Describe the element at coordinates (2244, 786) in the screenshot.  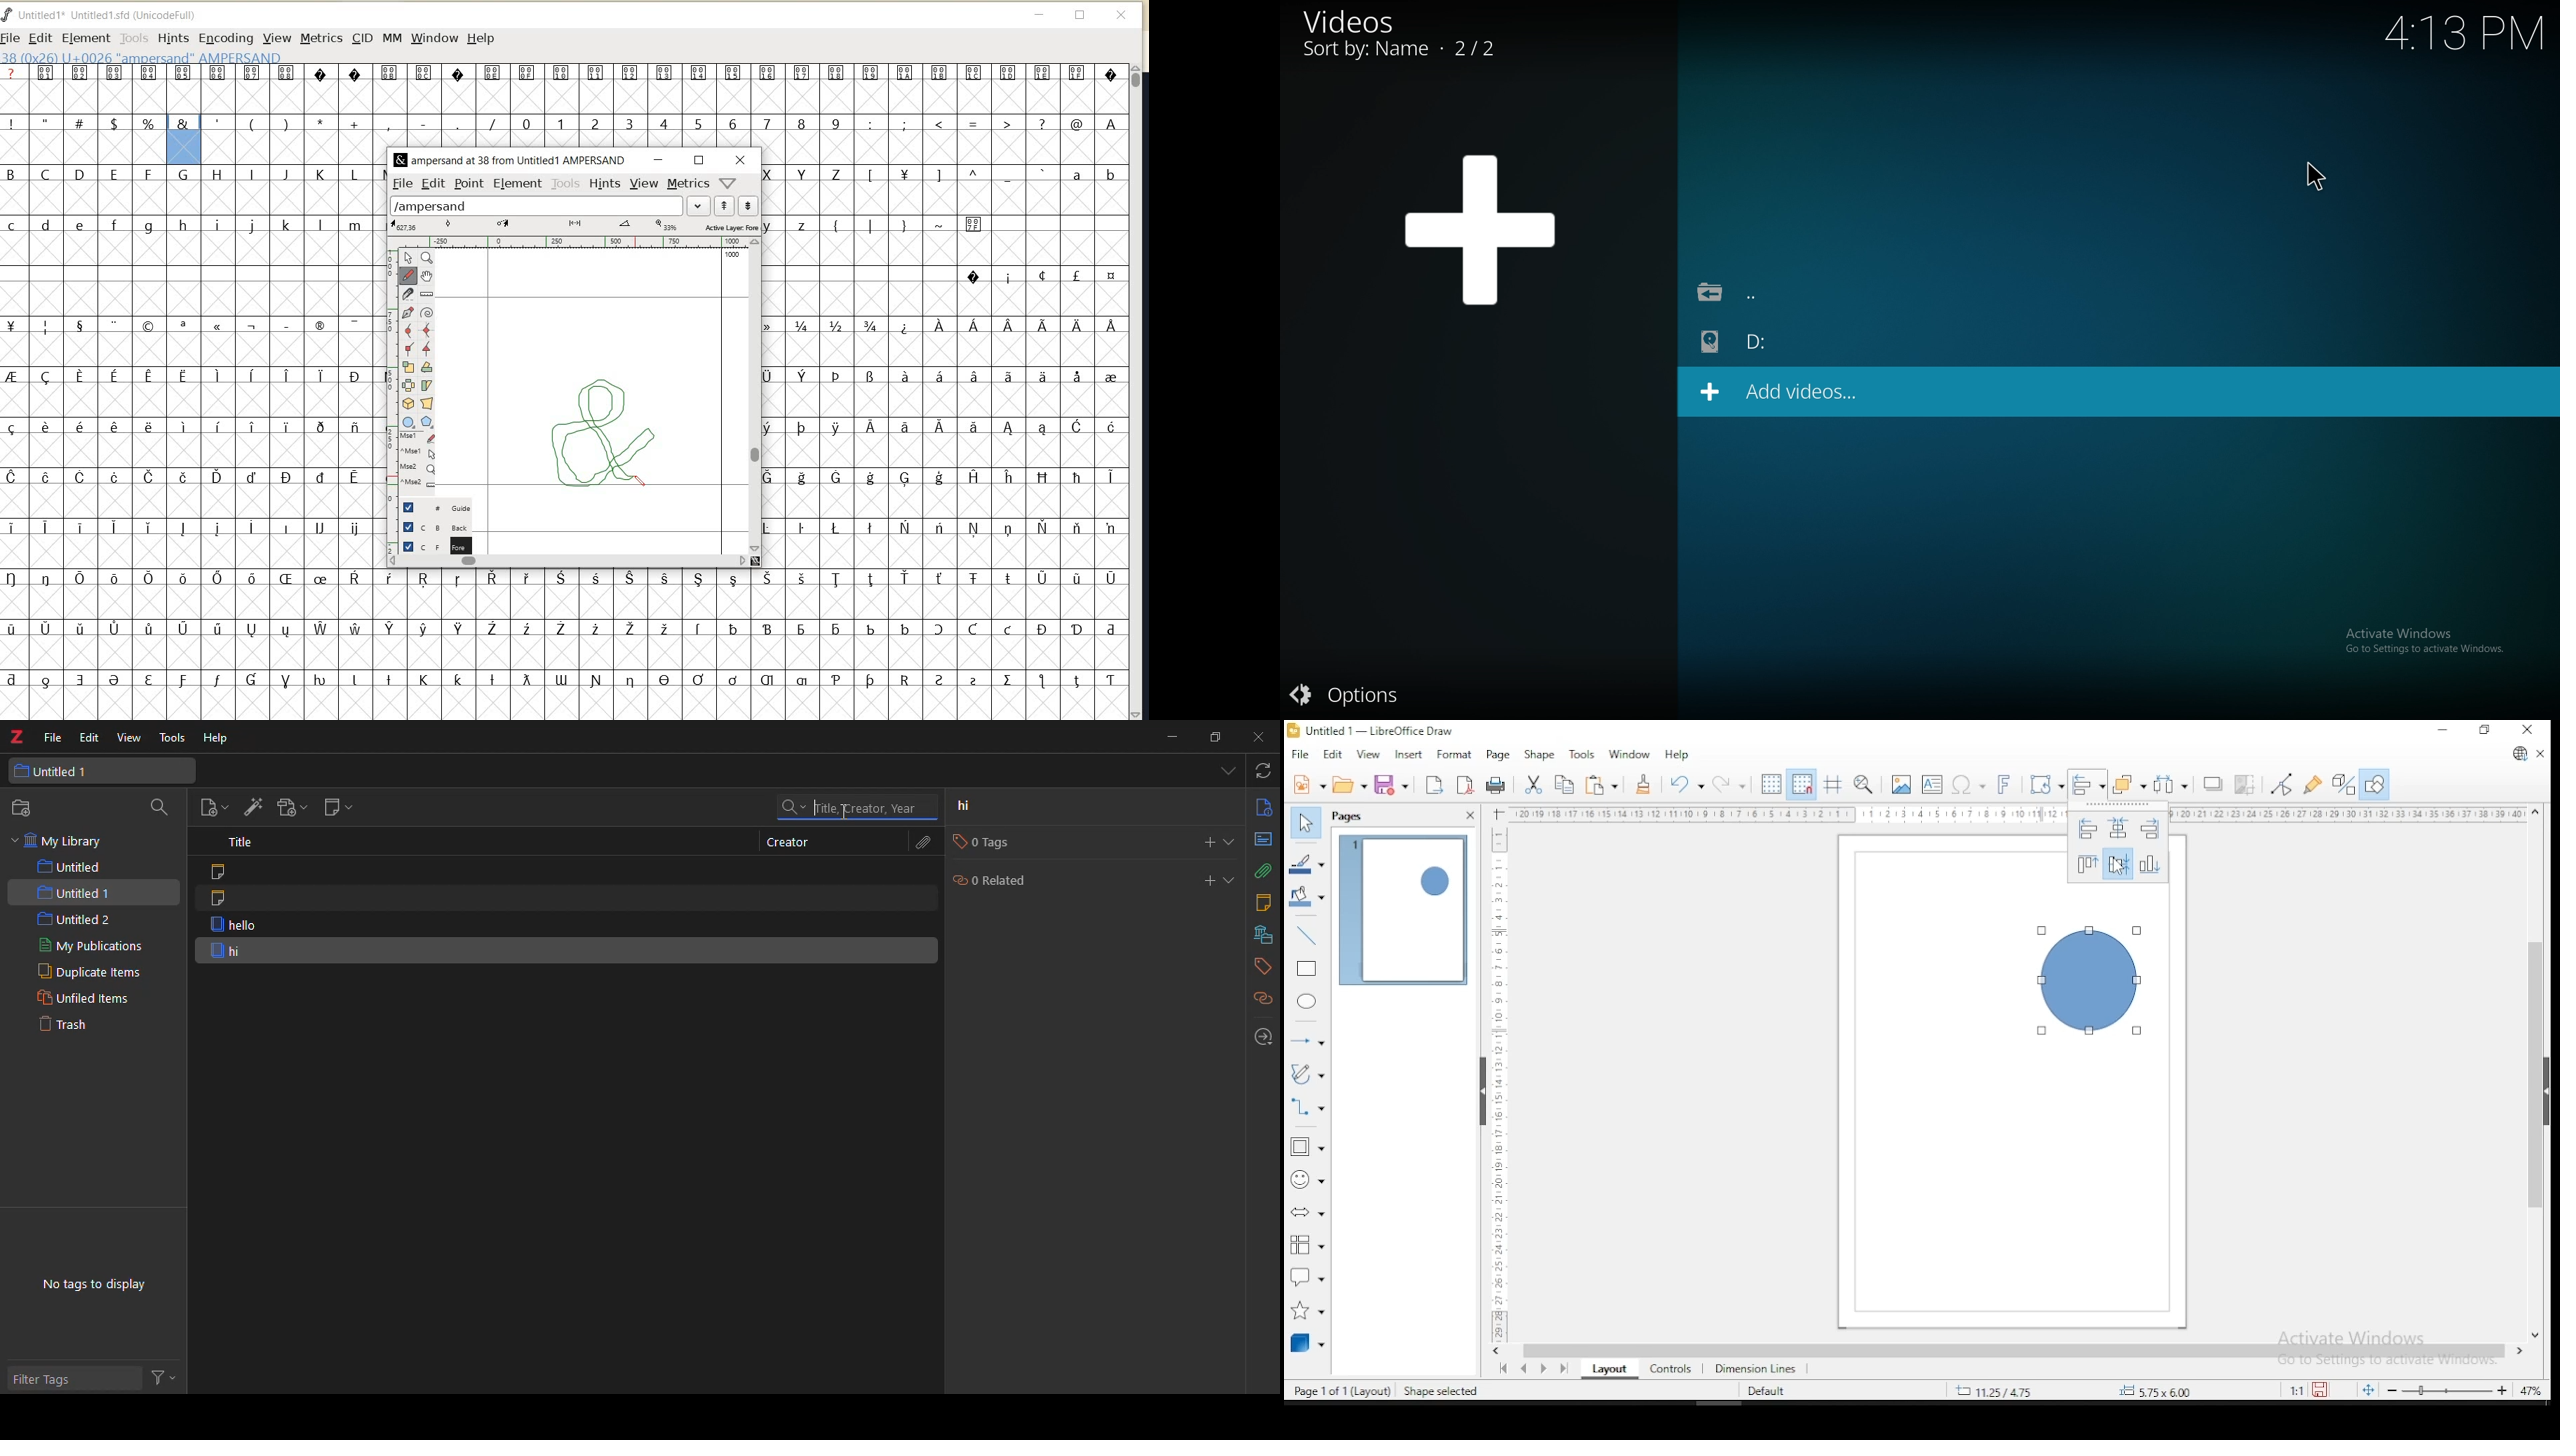
I see `crop` at that location.